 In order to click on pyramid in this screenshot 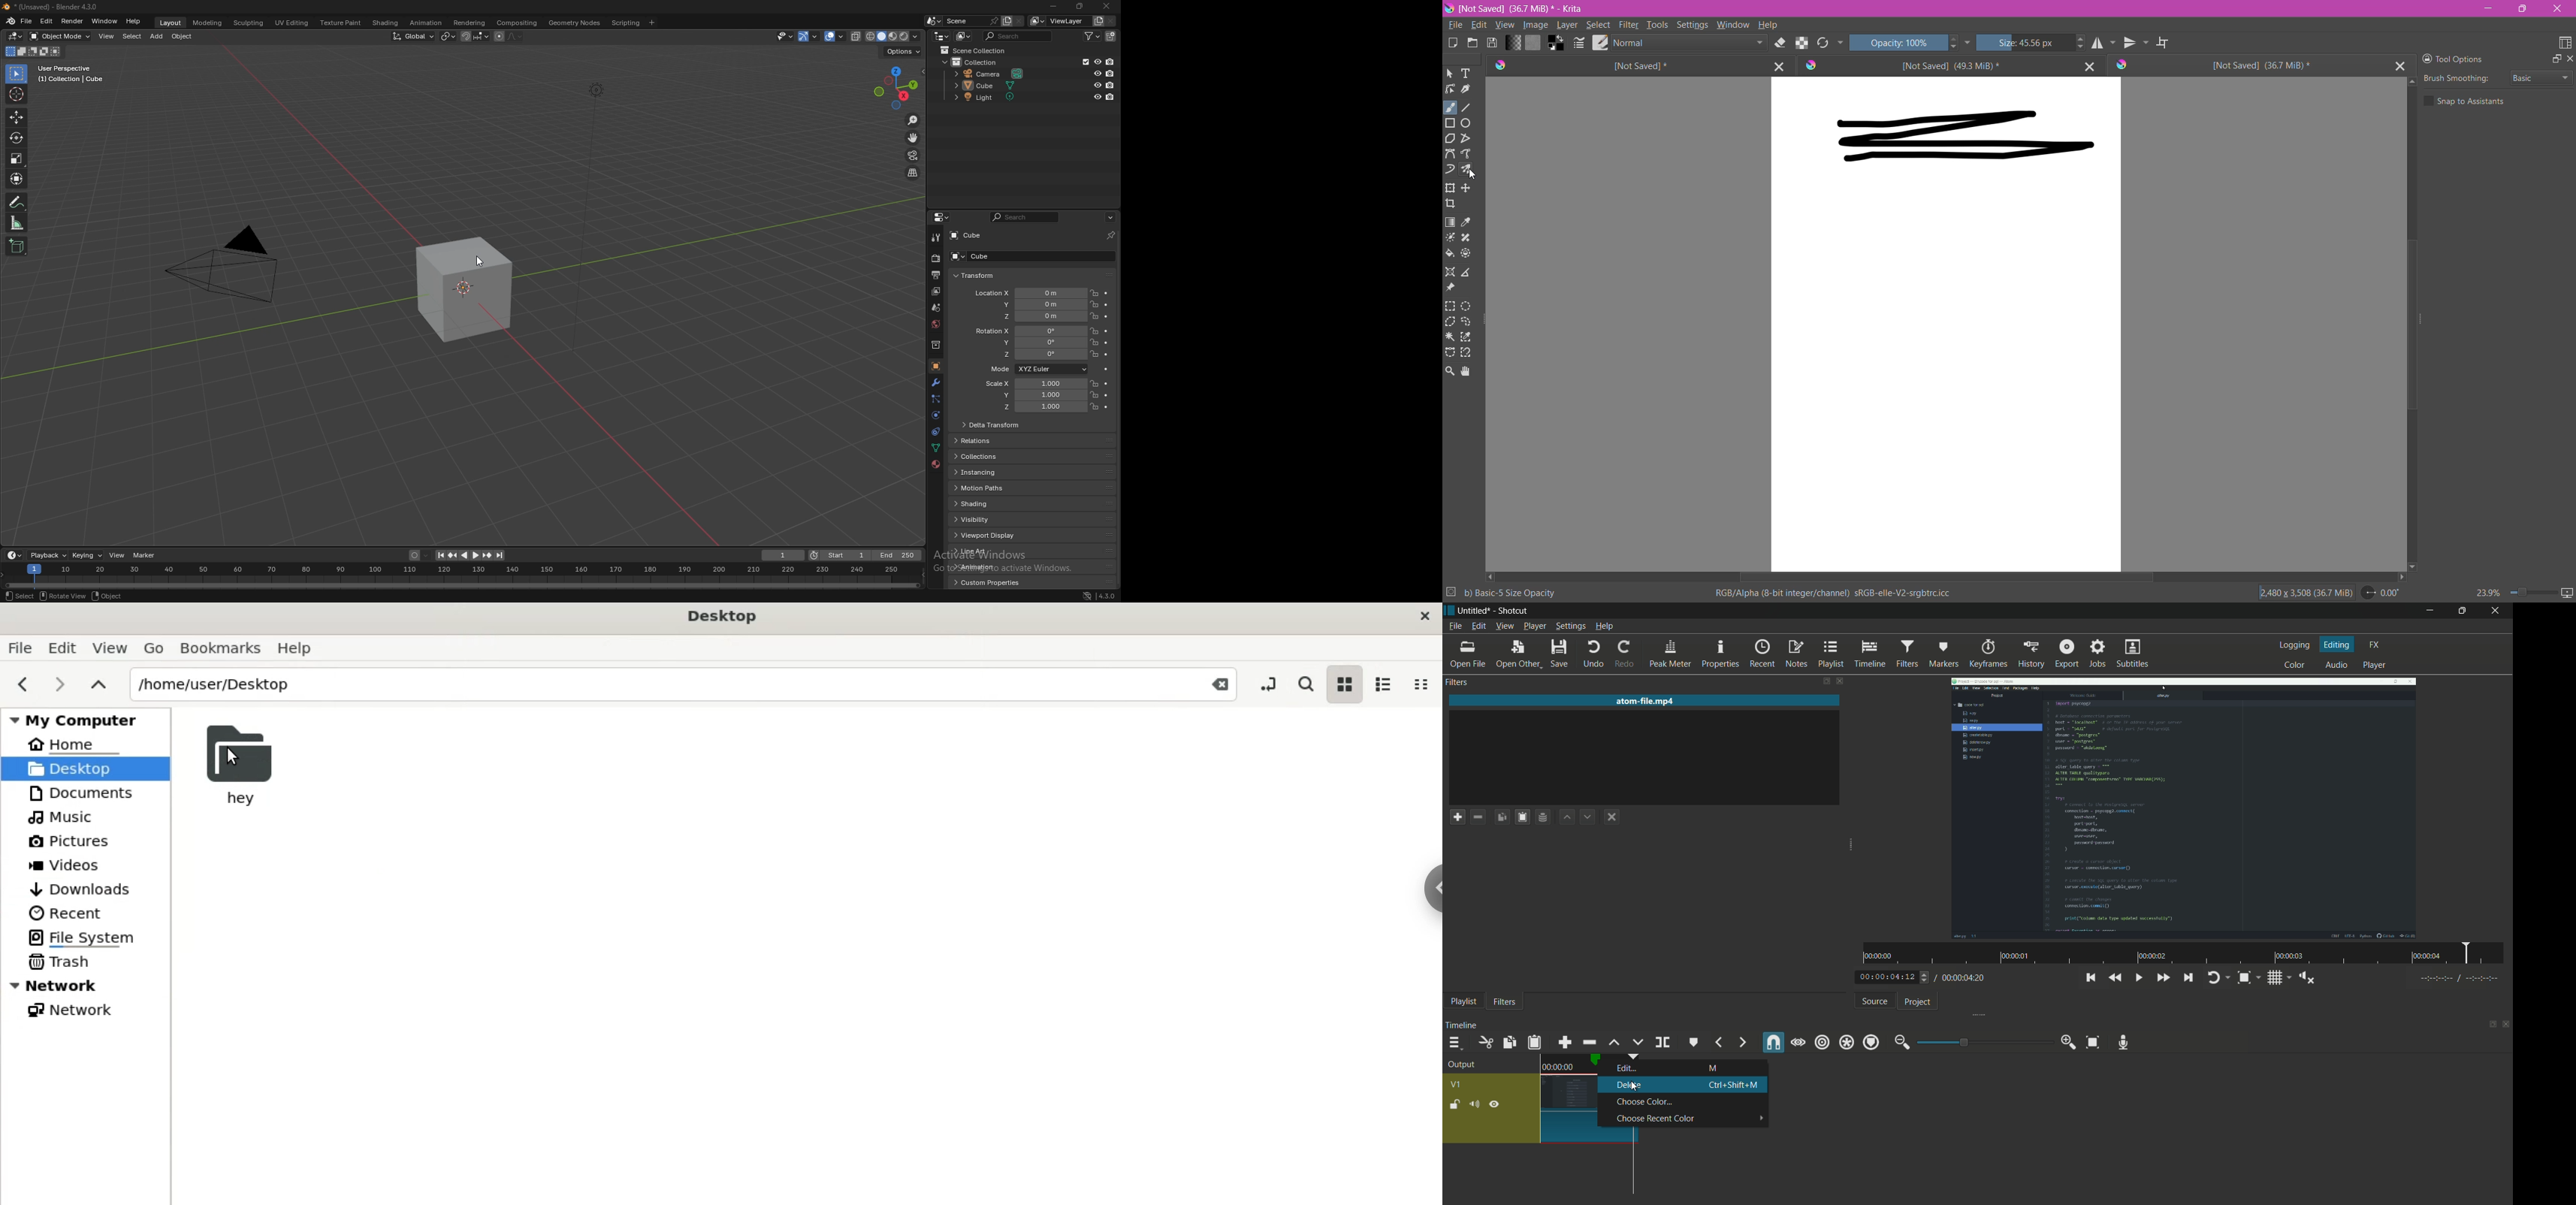, I will do `click(225, 274)`.